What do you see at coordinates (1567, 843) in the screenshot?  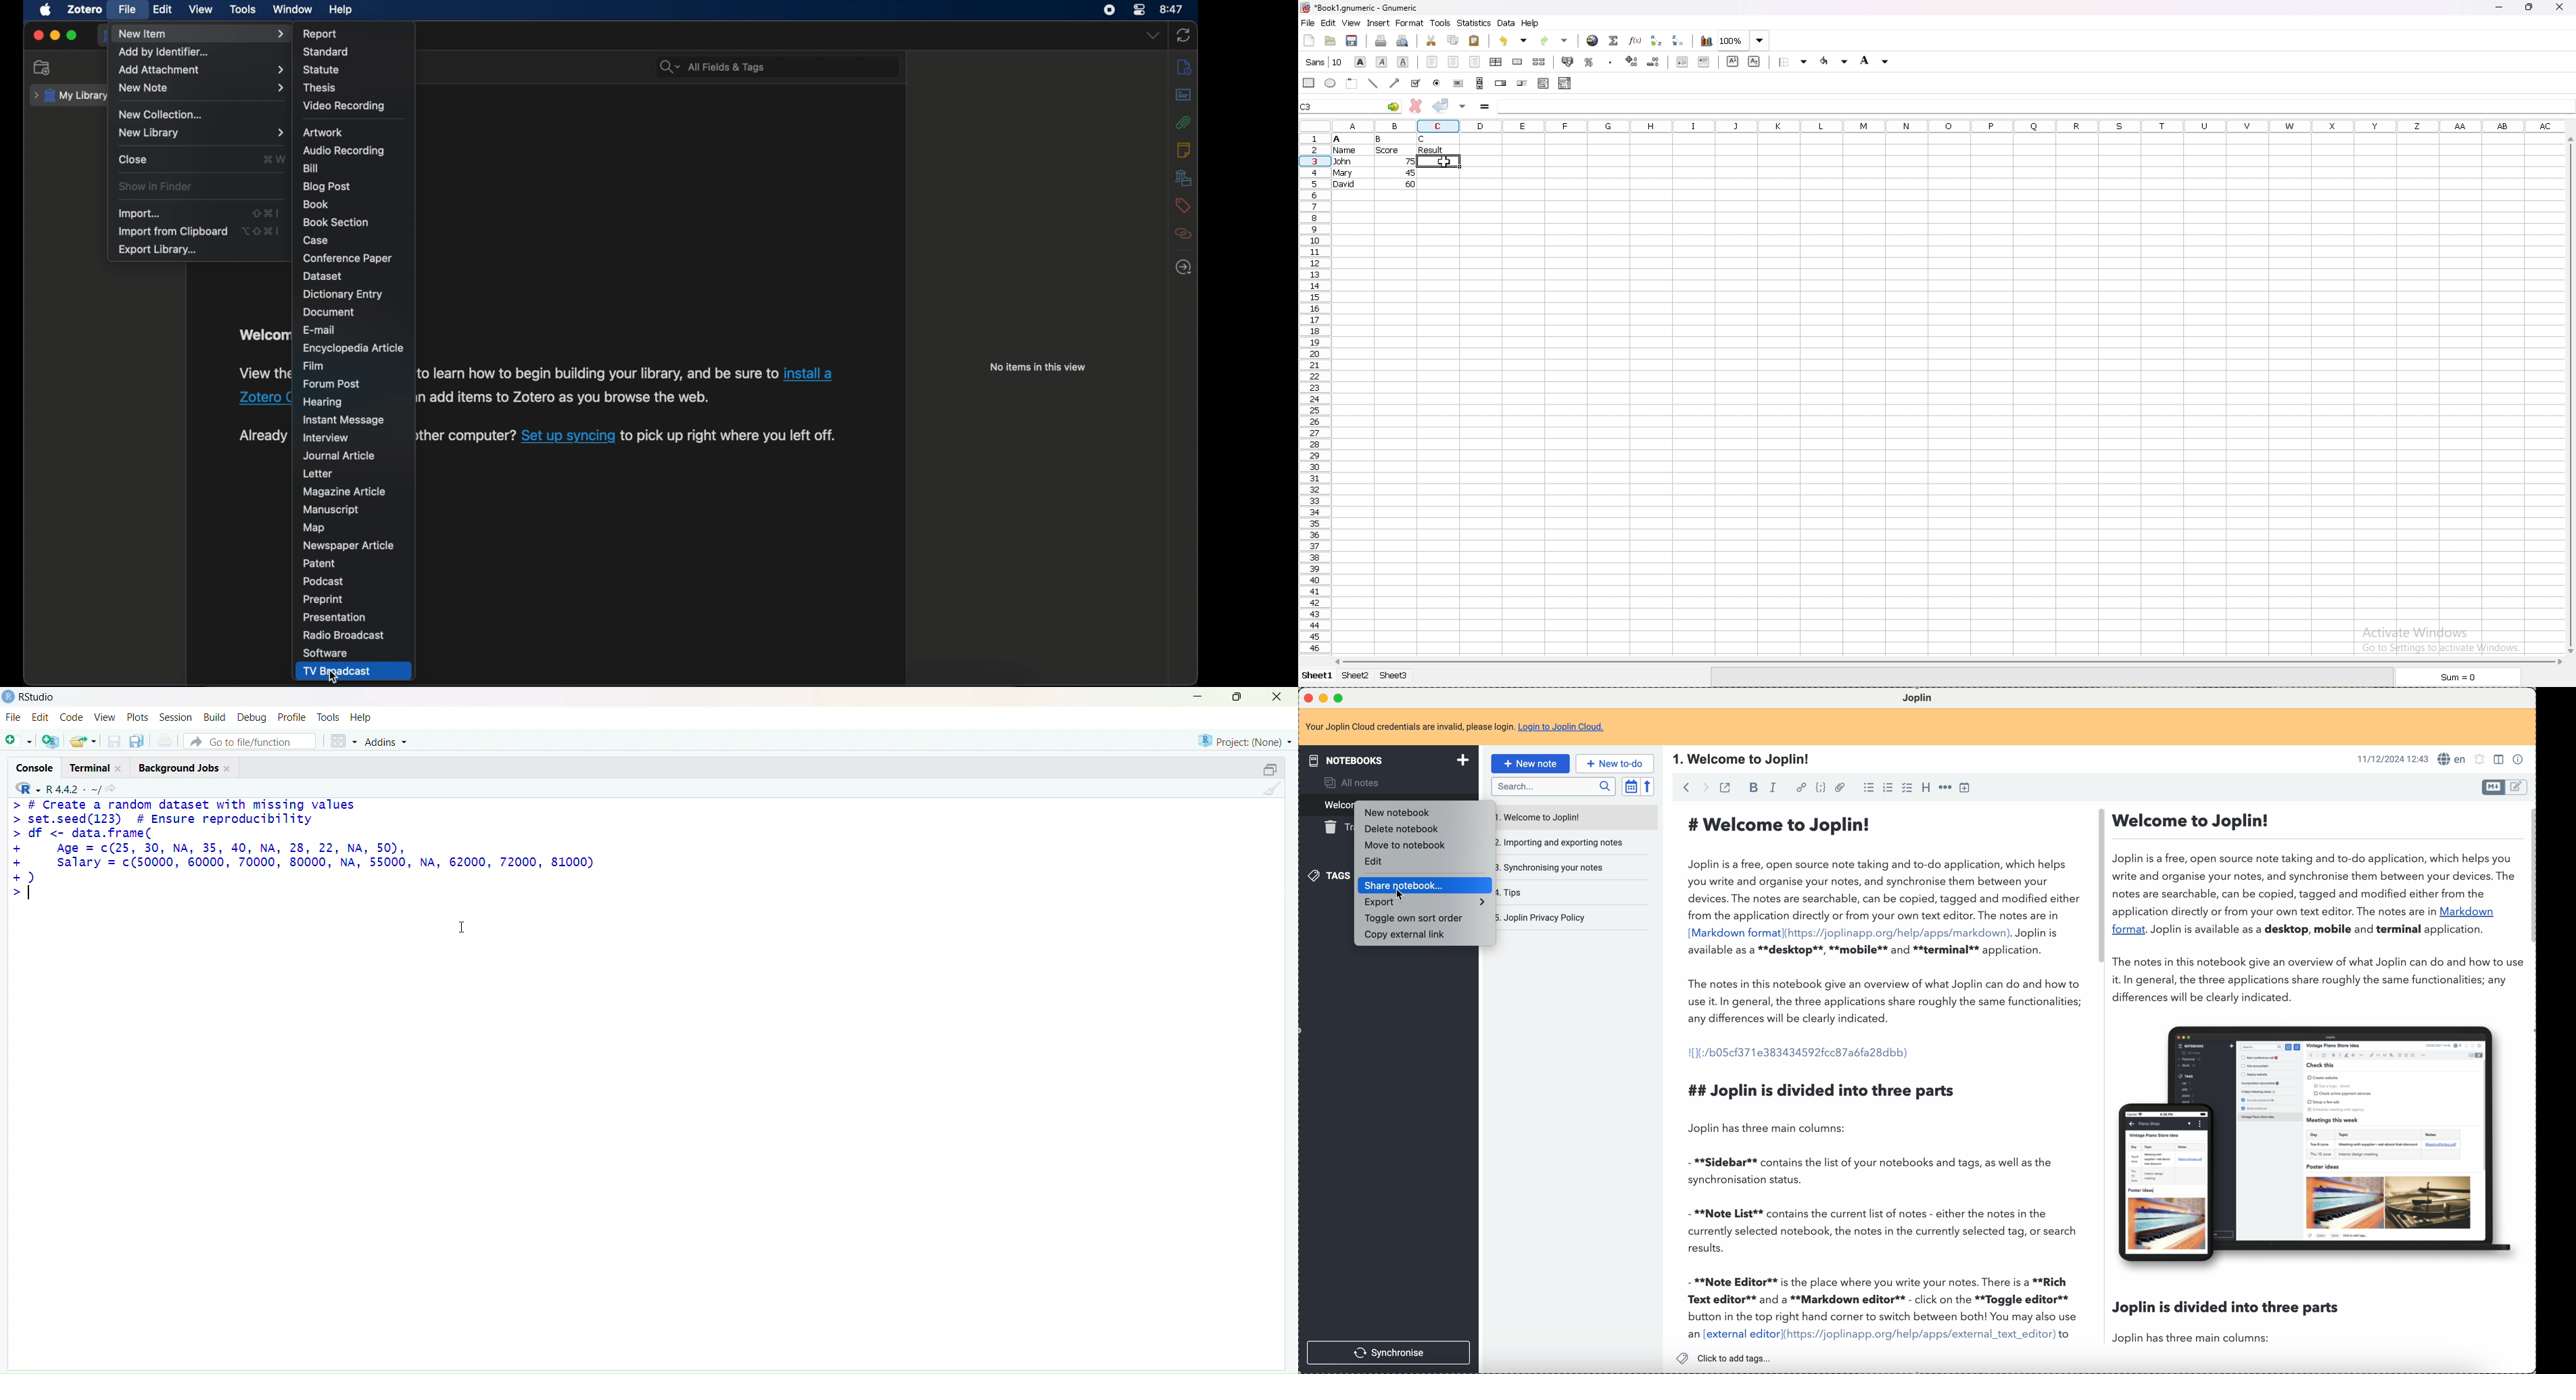 I see `importing and exporting notes` at bounding box center [1567, 843].